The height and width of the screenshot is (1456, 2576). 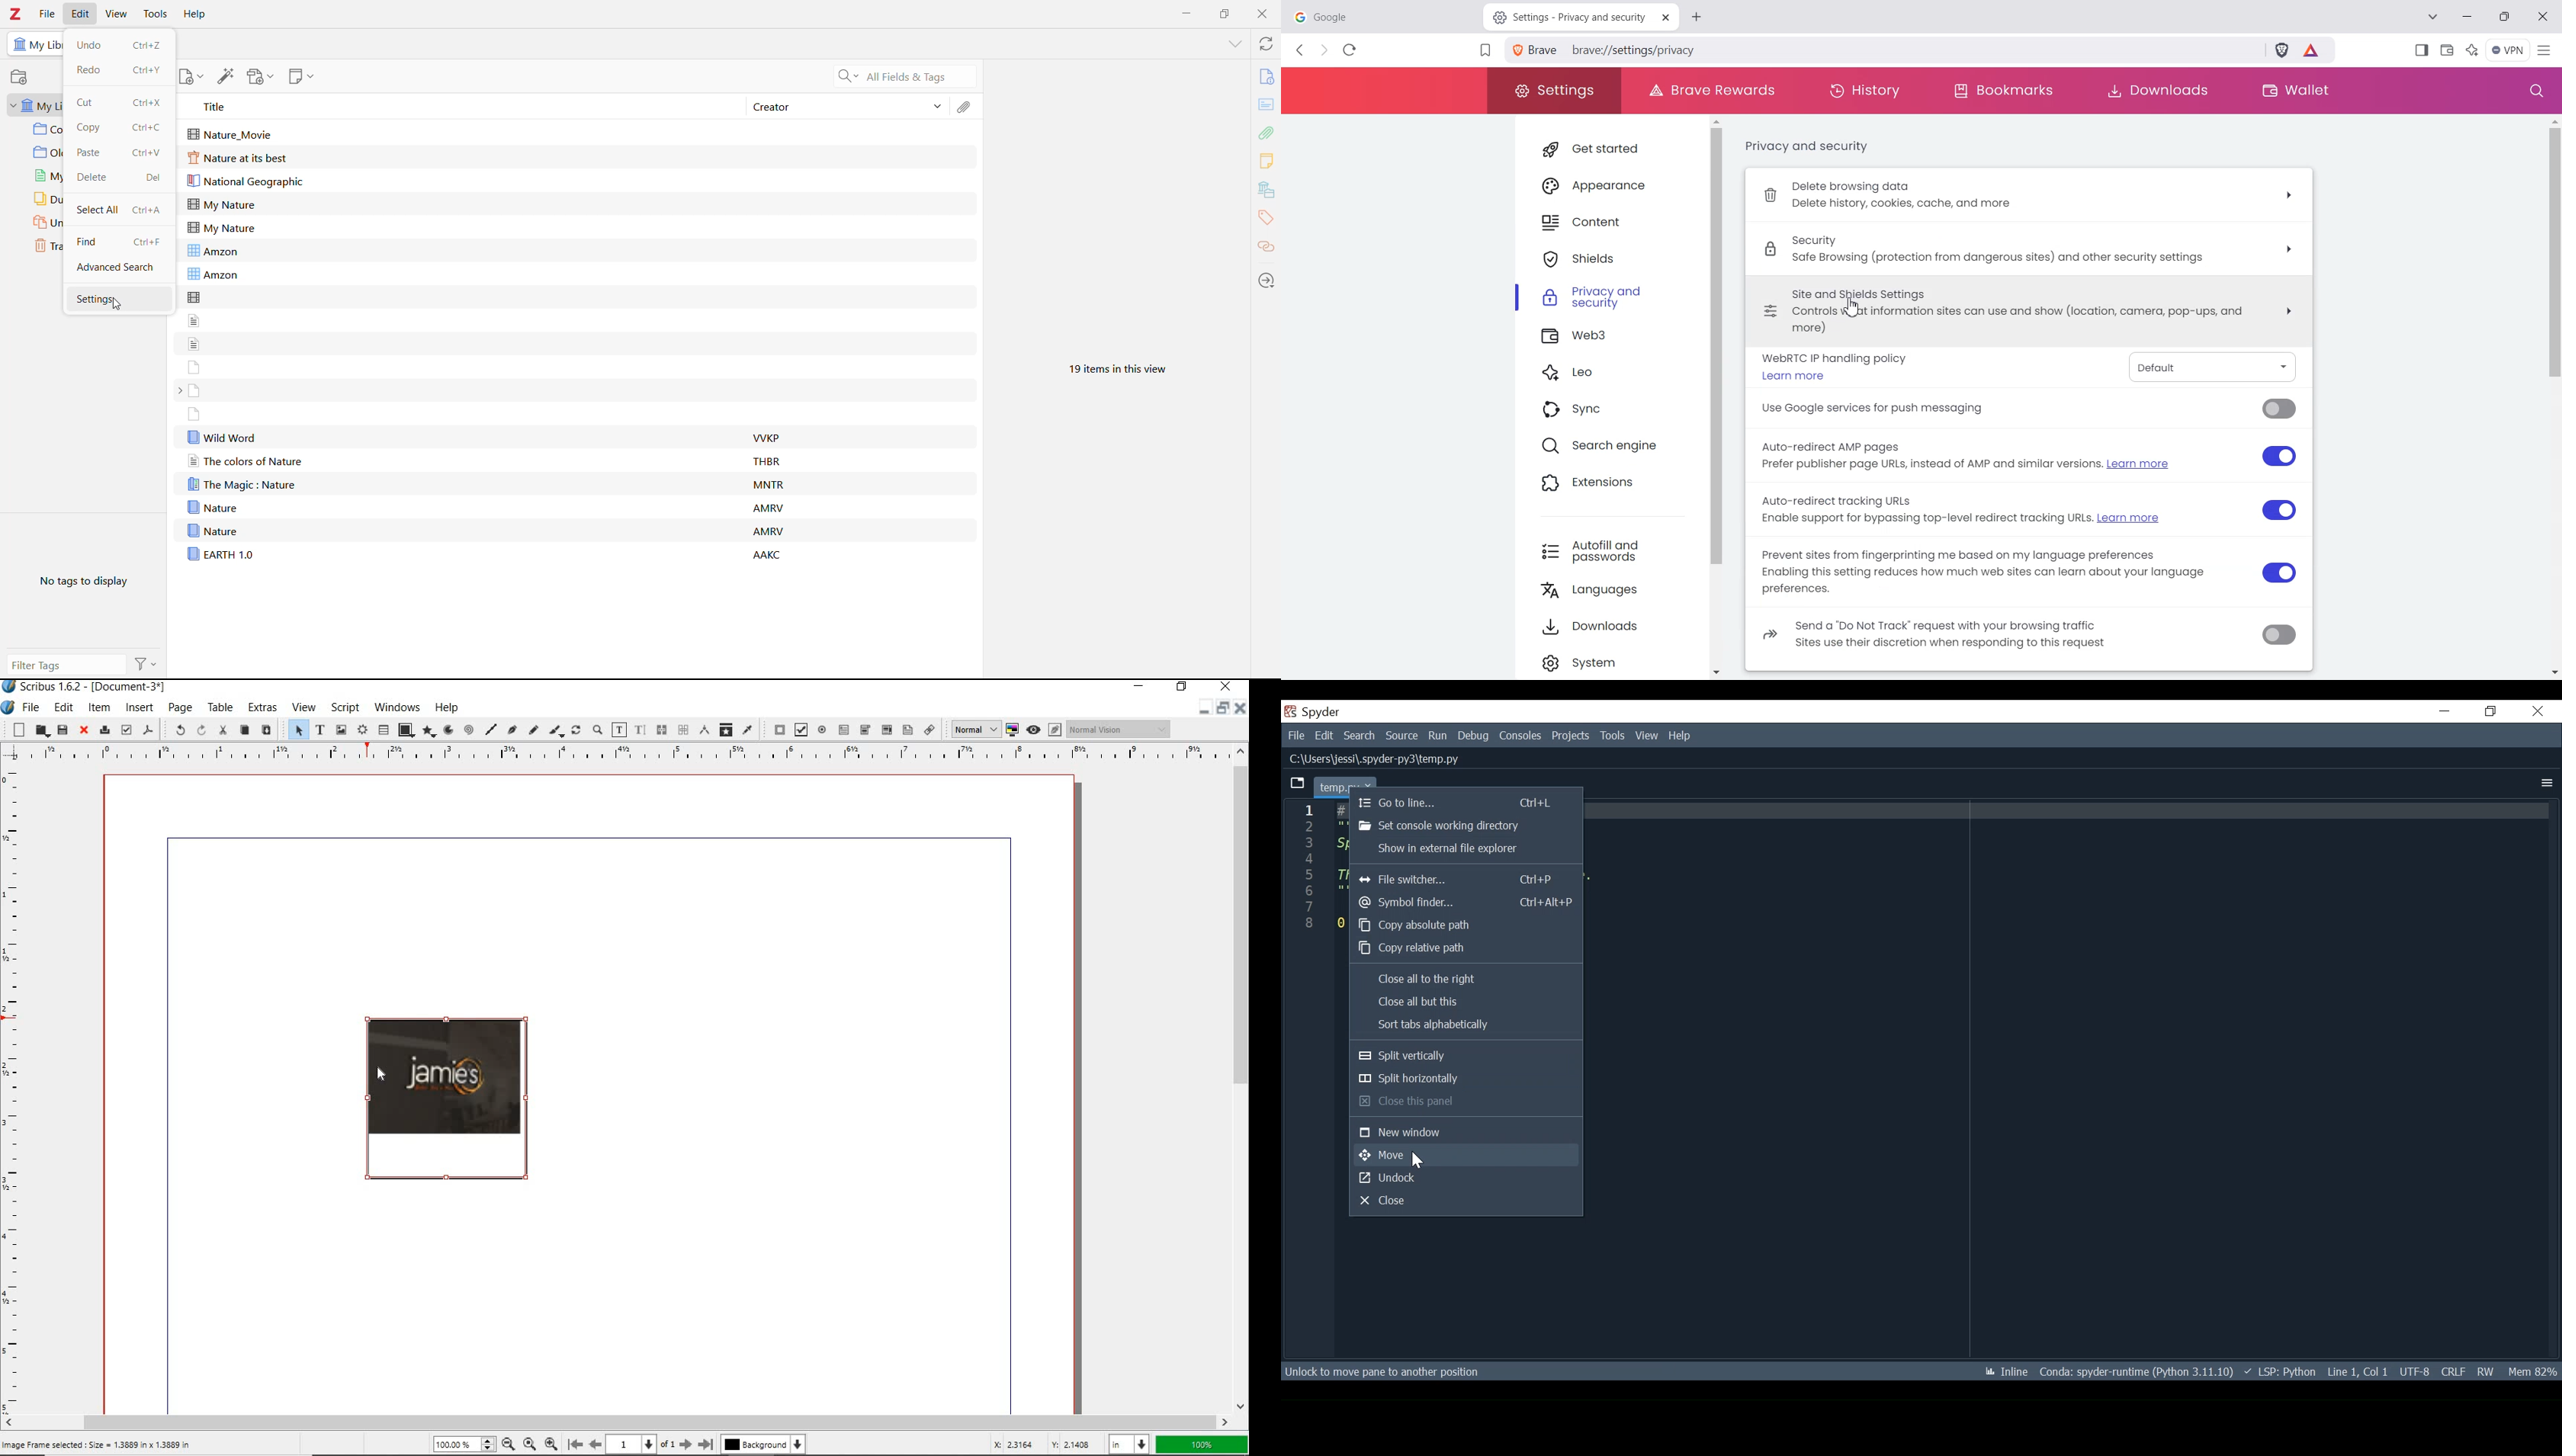 What do you see at coordinates (597, 729) in the screenshot?
I see `zoom in or zoom out` at bounding box center [597, 729].